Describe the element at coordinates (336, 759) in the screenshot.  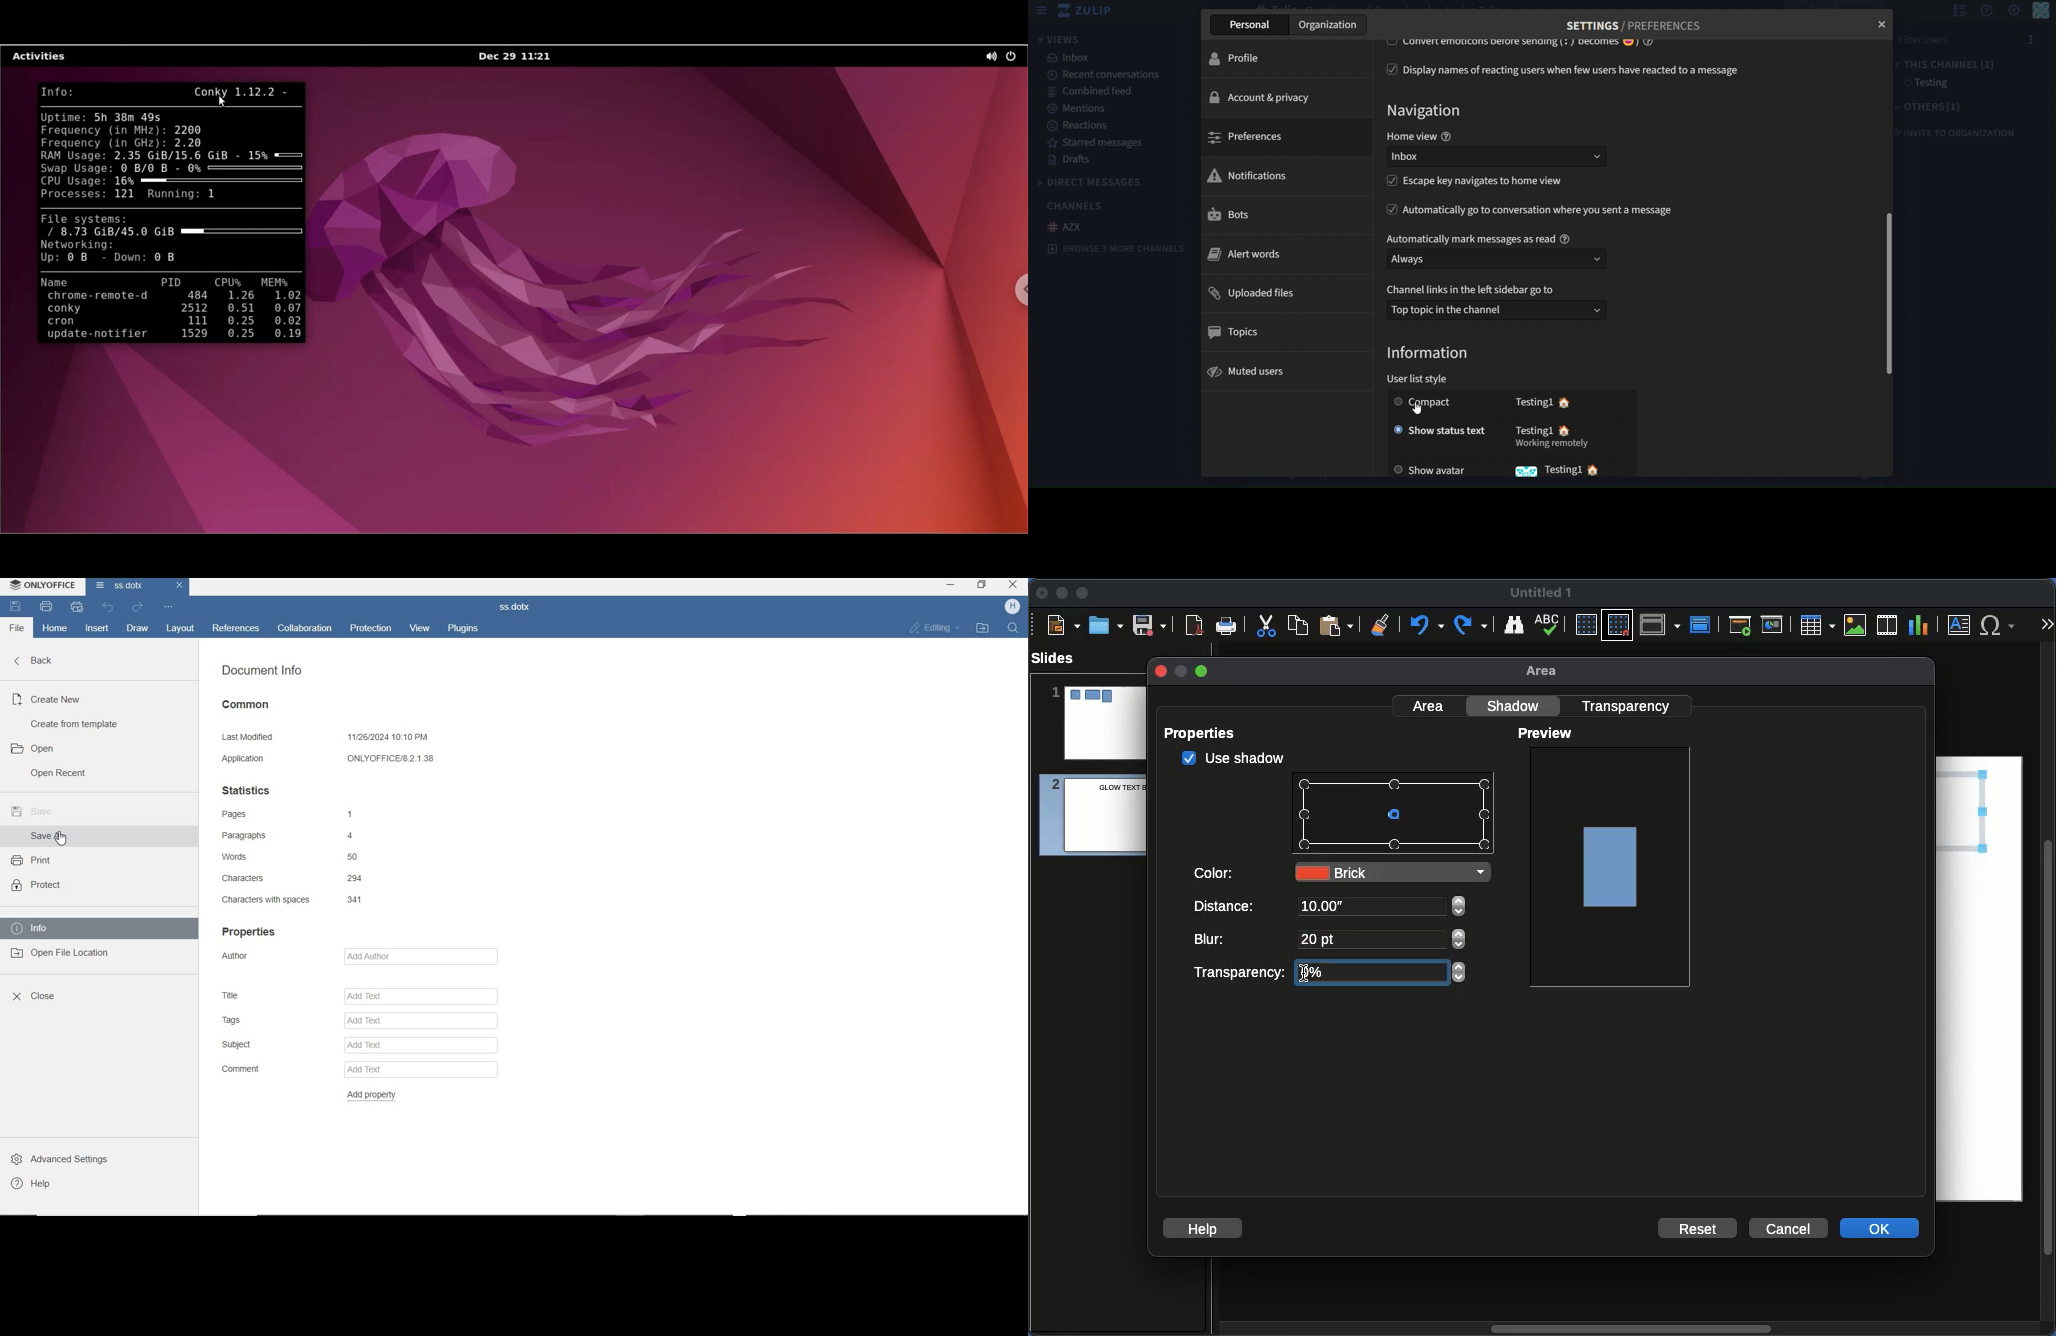
I see `APPLICATION` at that location.